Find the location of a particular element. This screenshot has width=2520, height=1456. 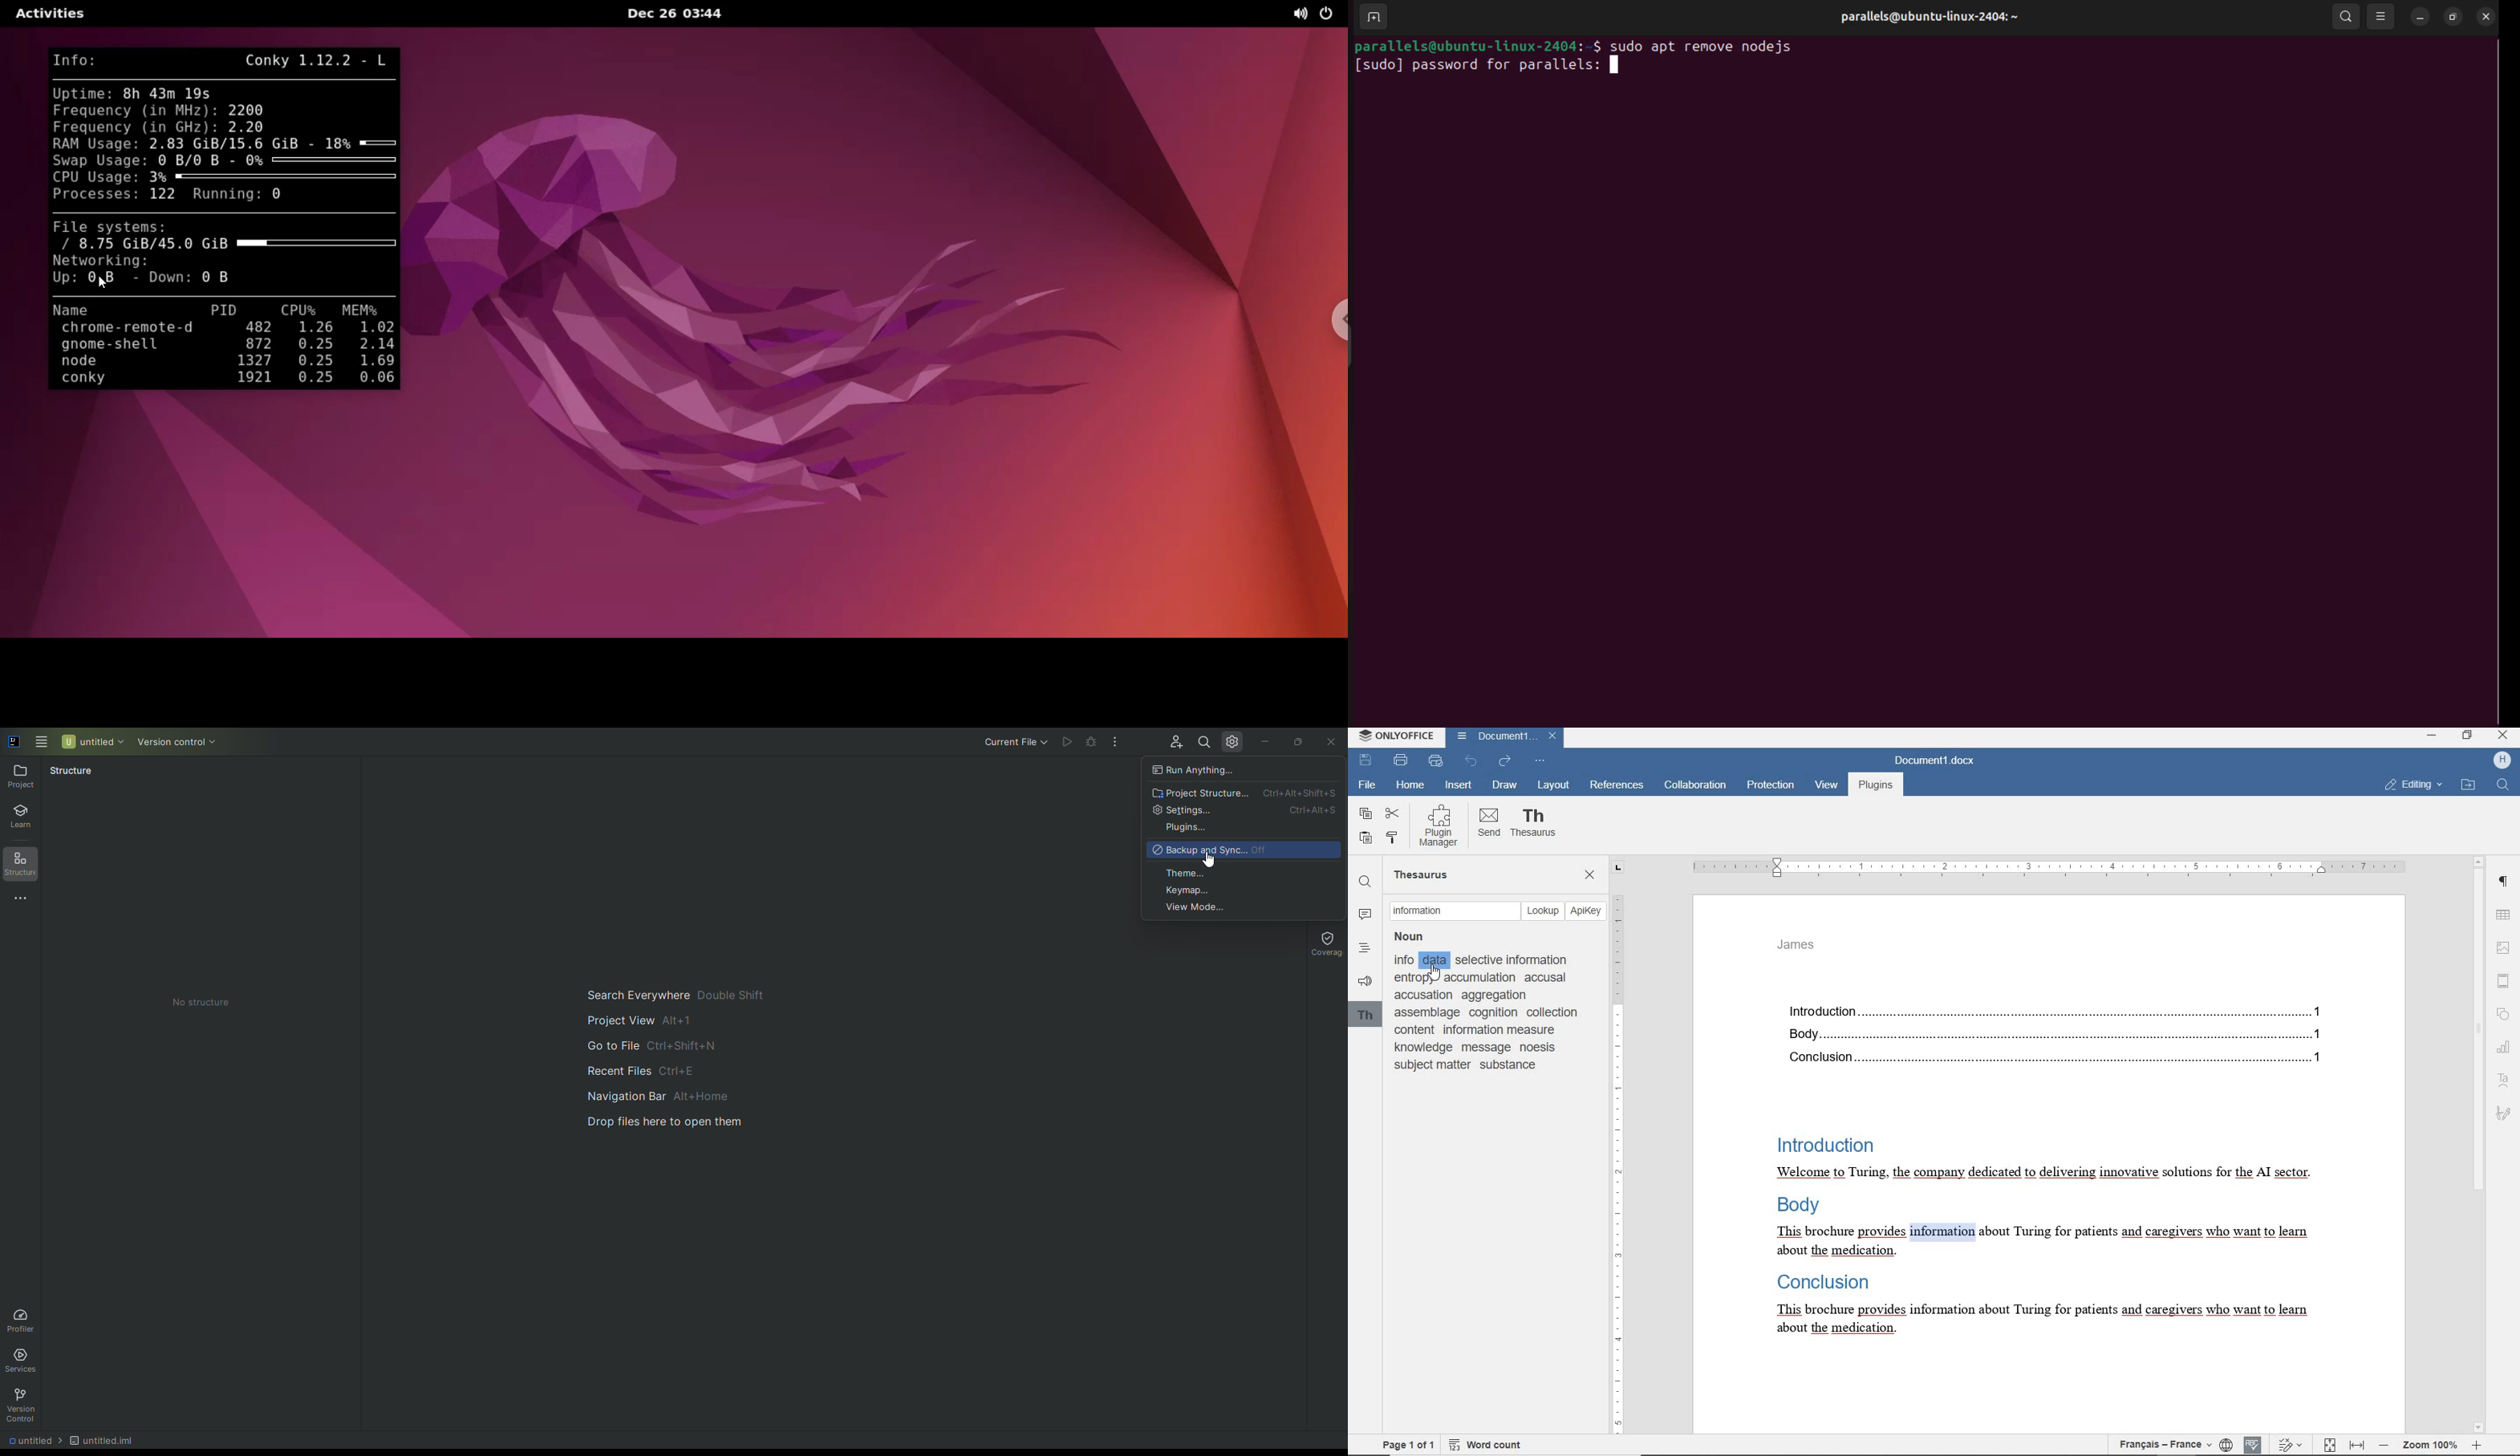

Body is located at coordinates (1803, 1206).